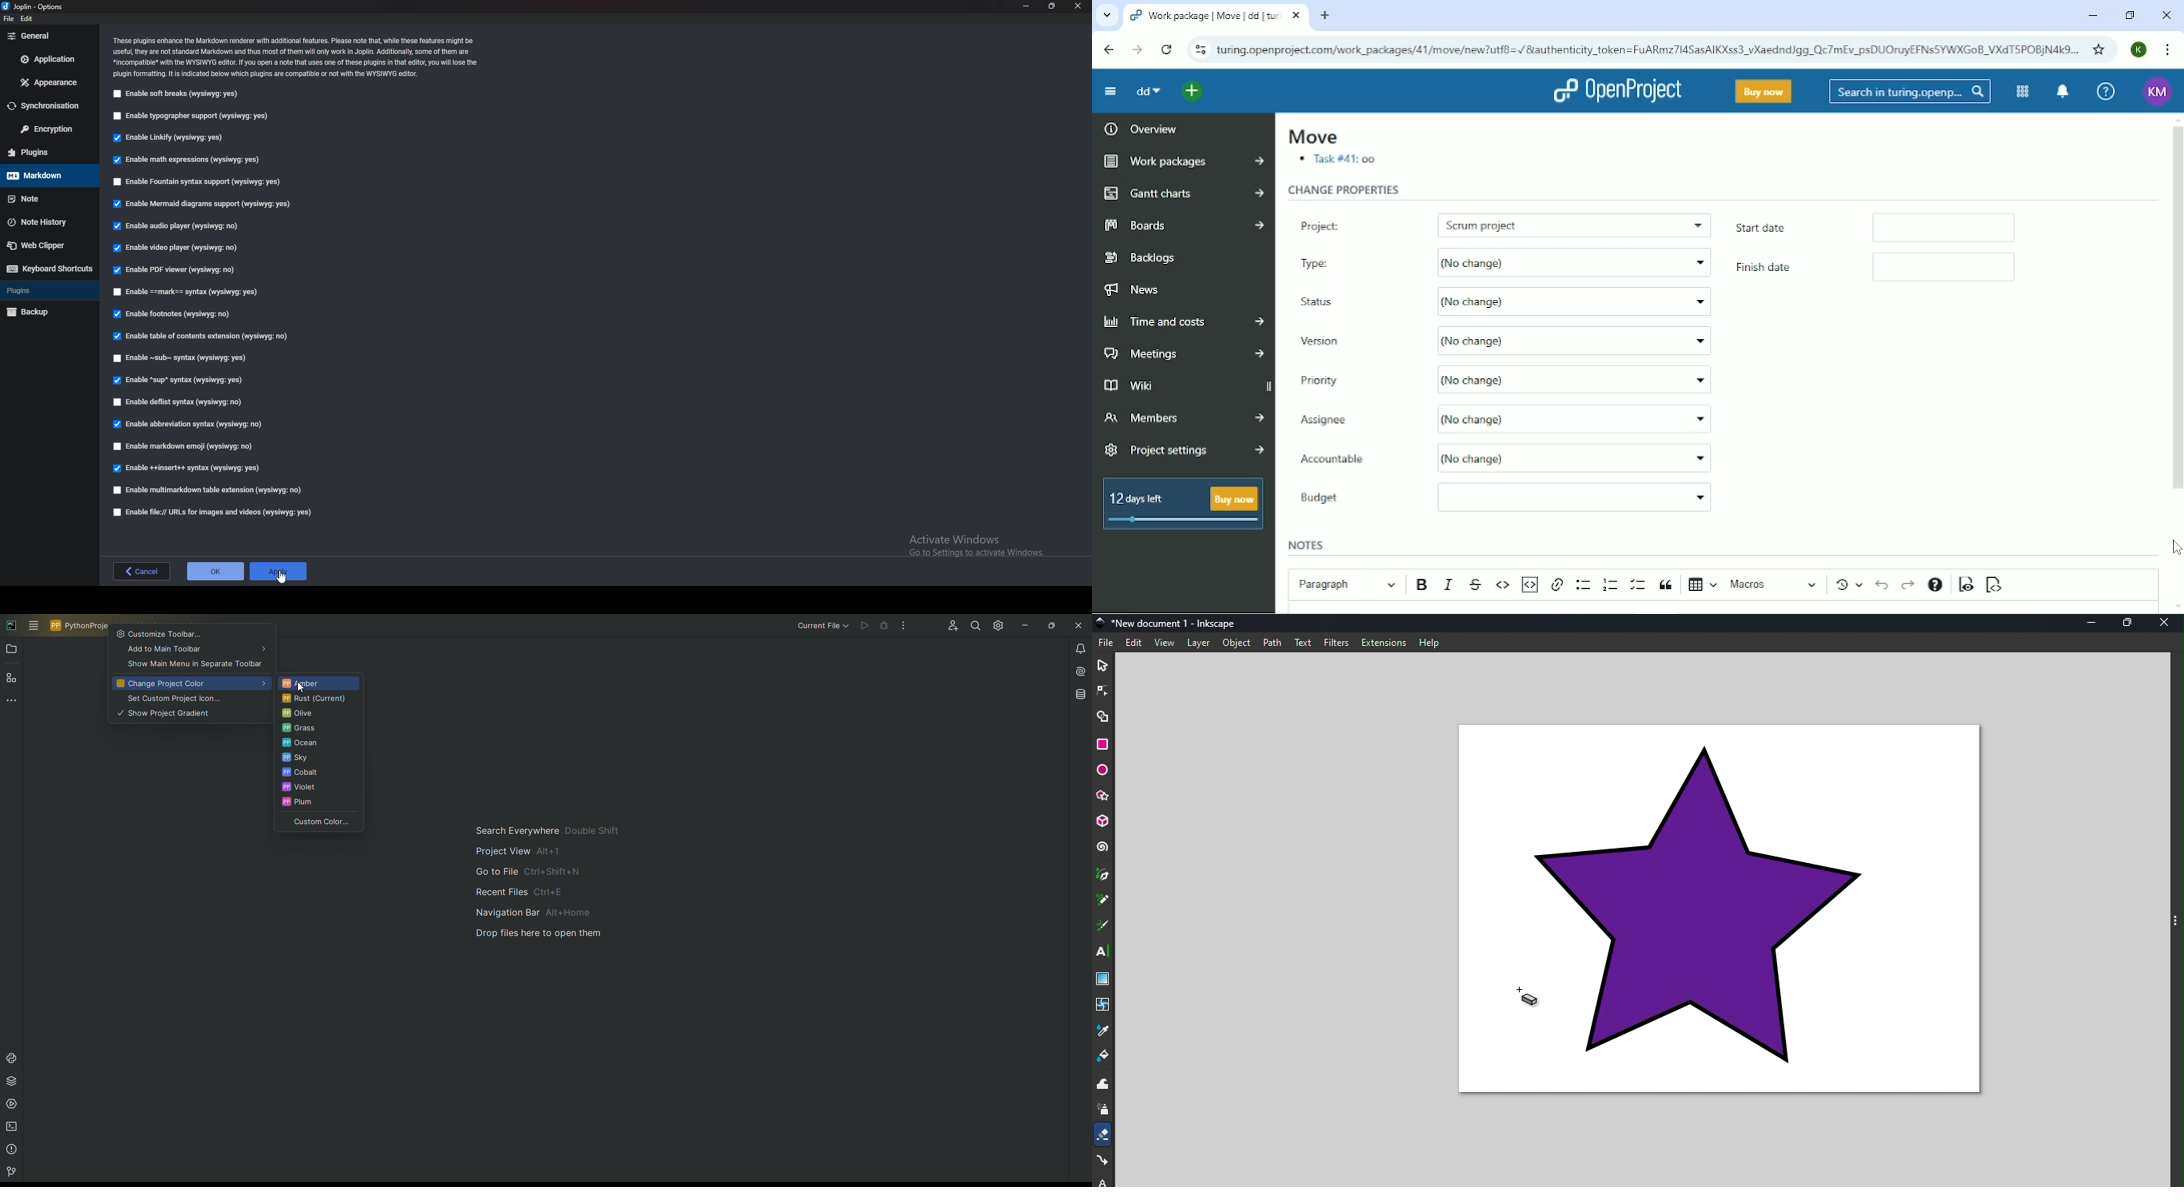 The width and height of the screenshot is (2184, 1204). What do you see at coordinates (279, 573) in the screenshot?
I see `apply` at bounding box center [279, 573].